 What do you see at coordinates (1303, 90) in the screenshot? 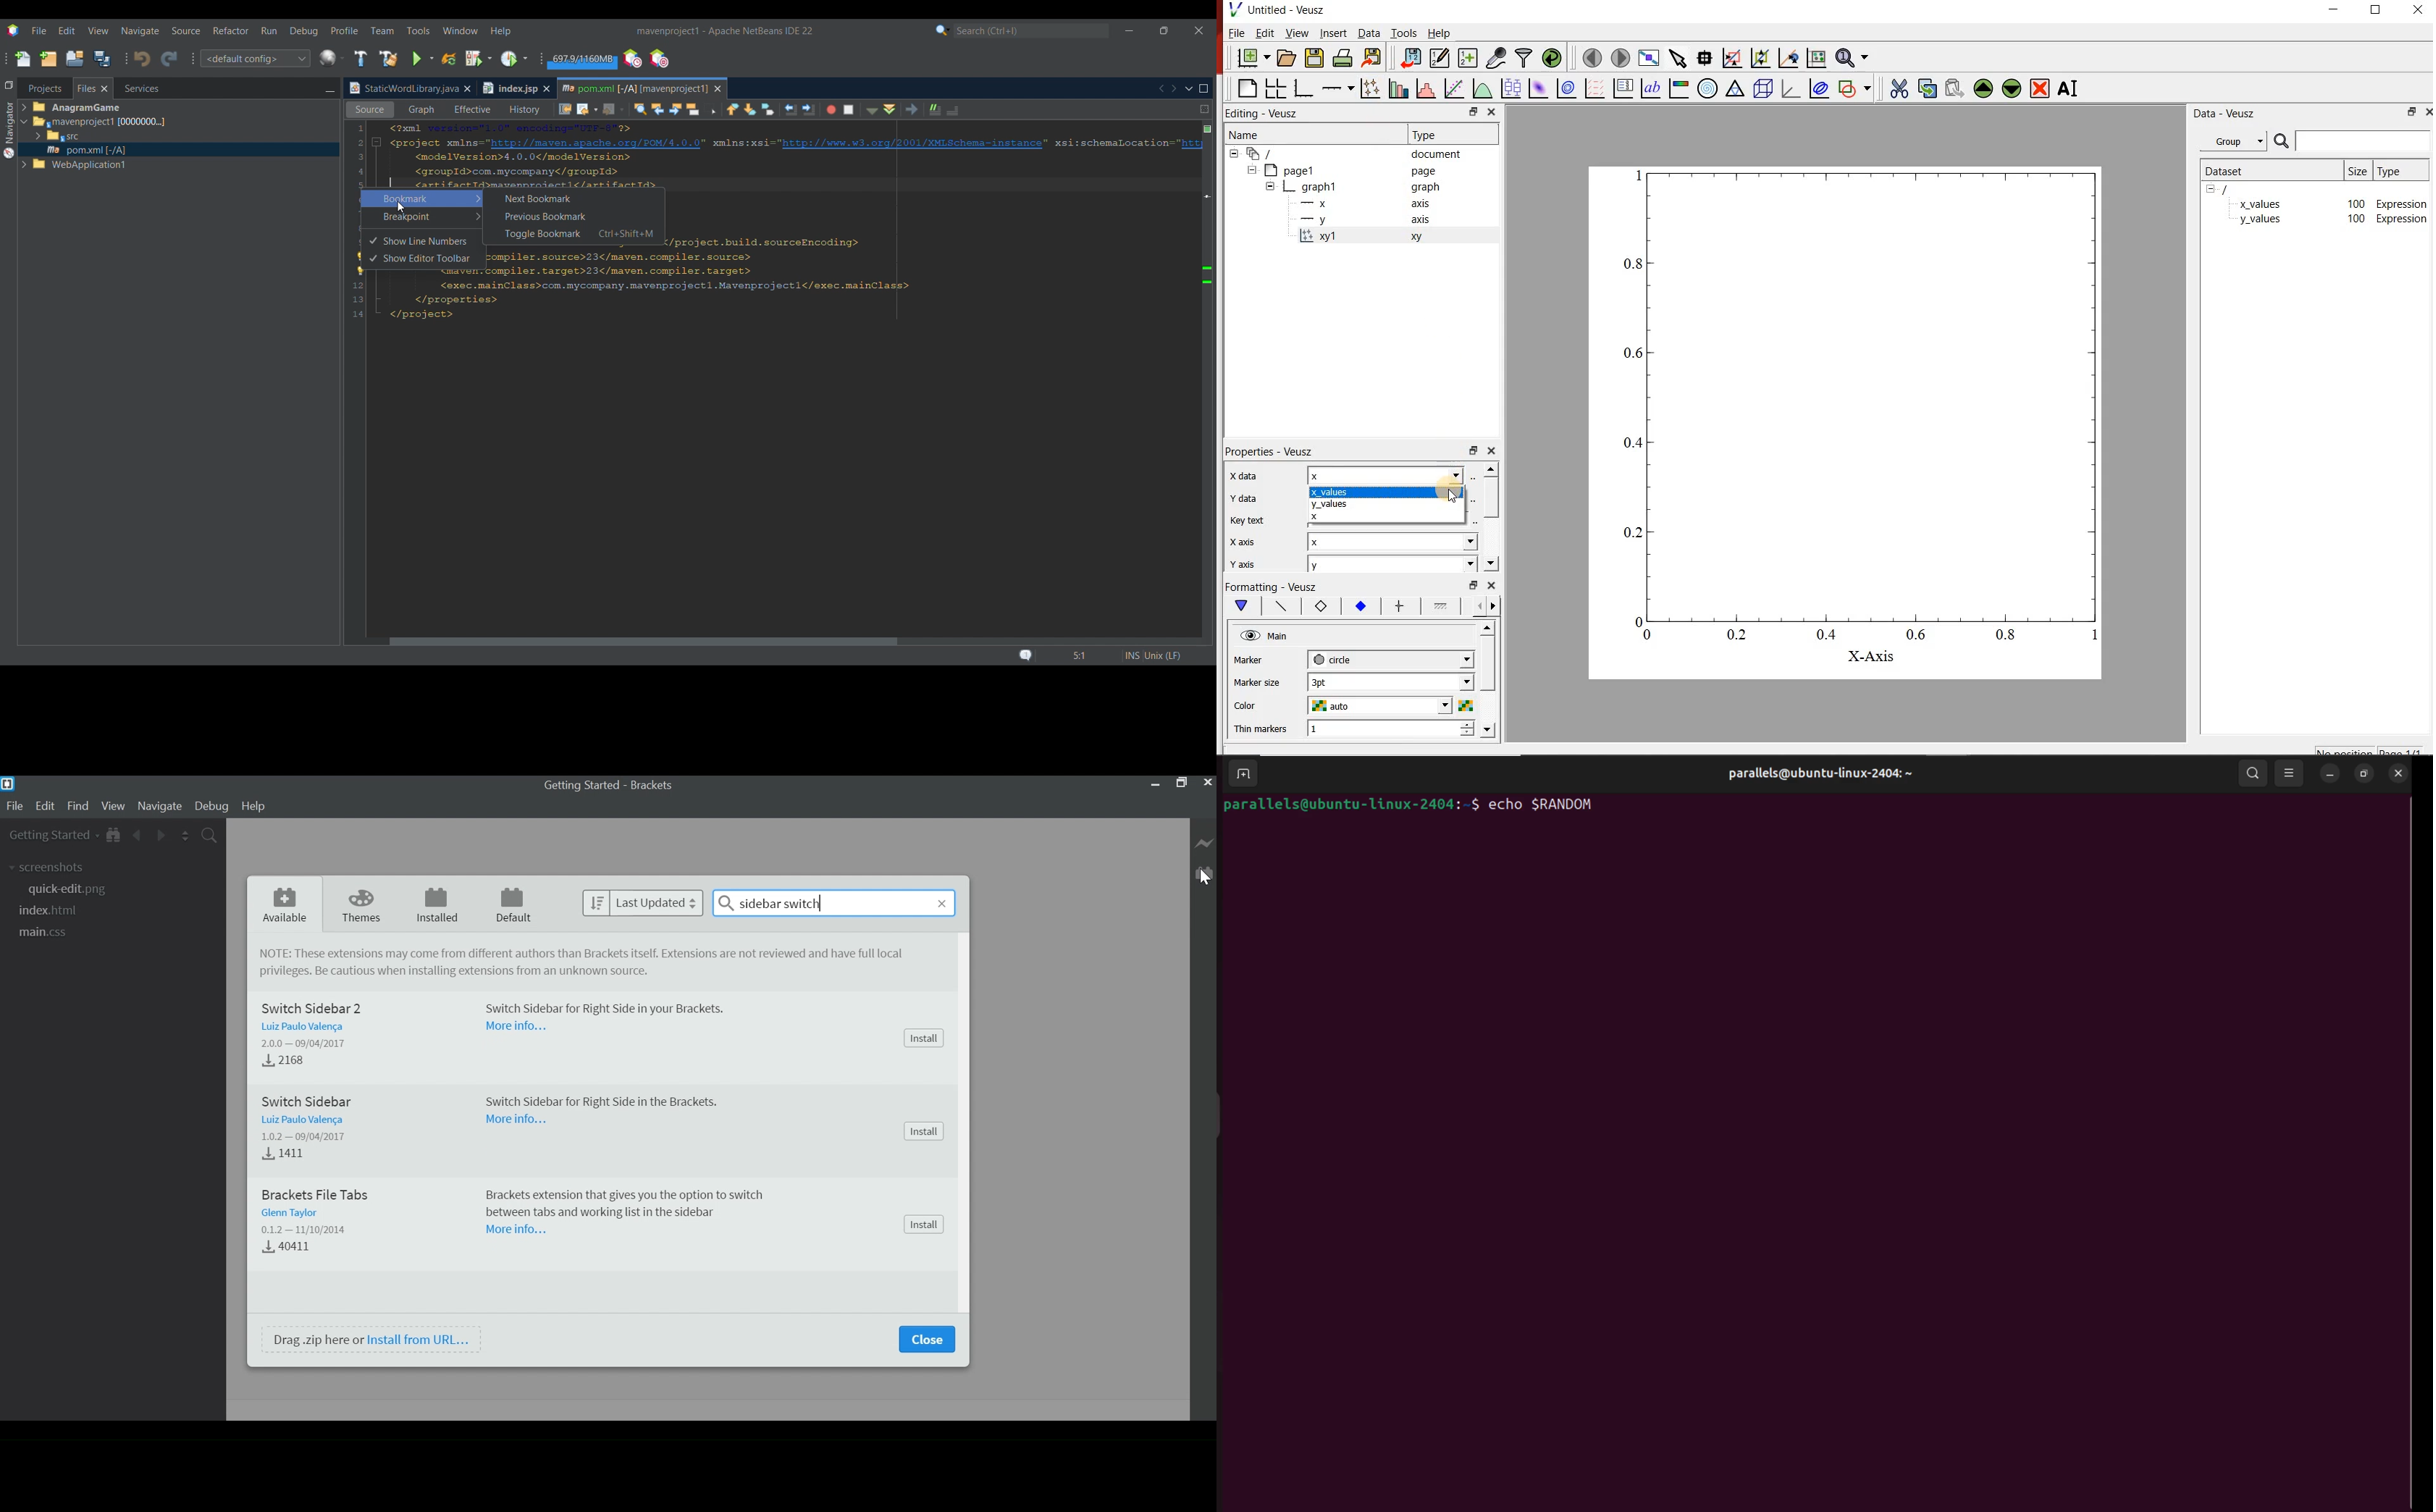
I see `bar graph` at bounding box center [1303, 90].